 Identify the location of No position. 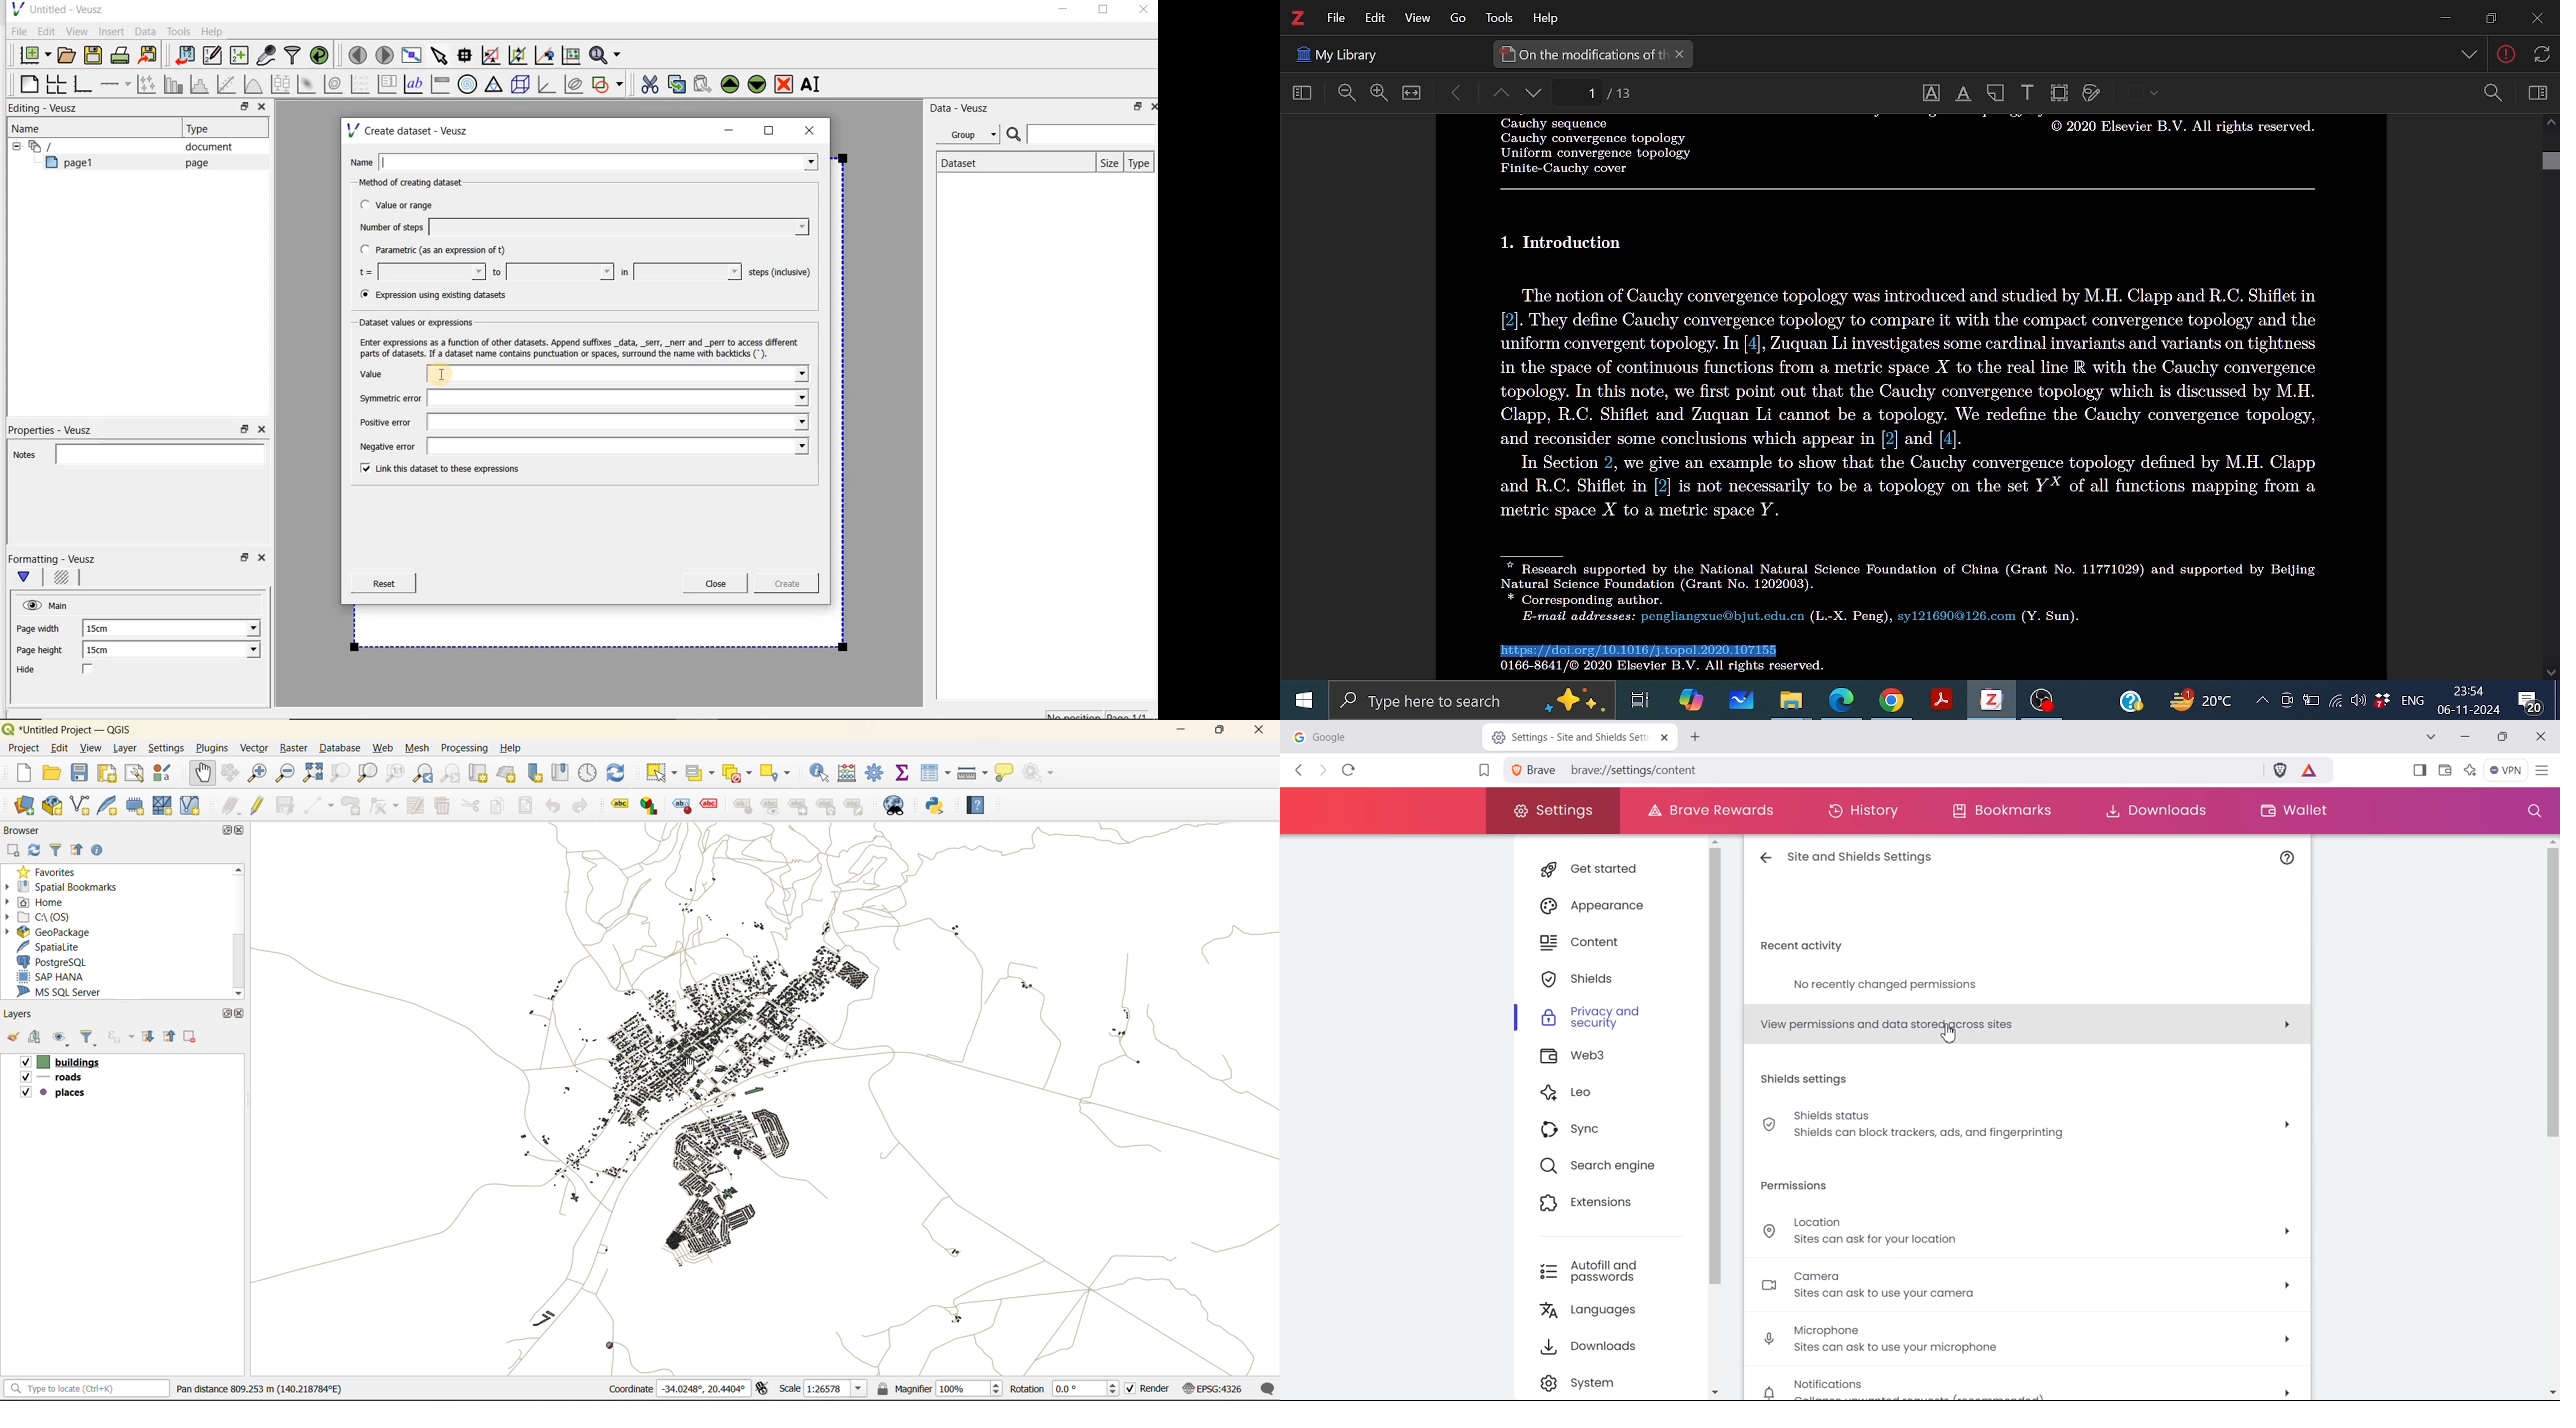
(1076, 714).